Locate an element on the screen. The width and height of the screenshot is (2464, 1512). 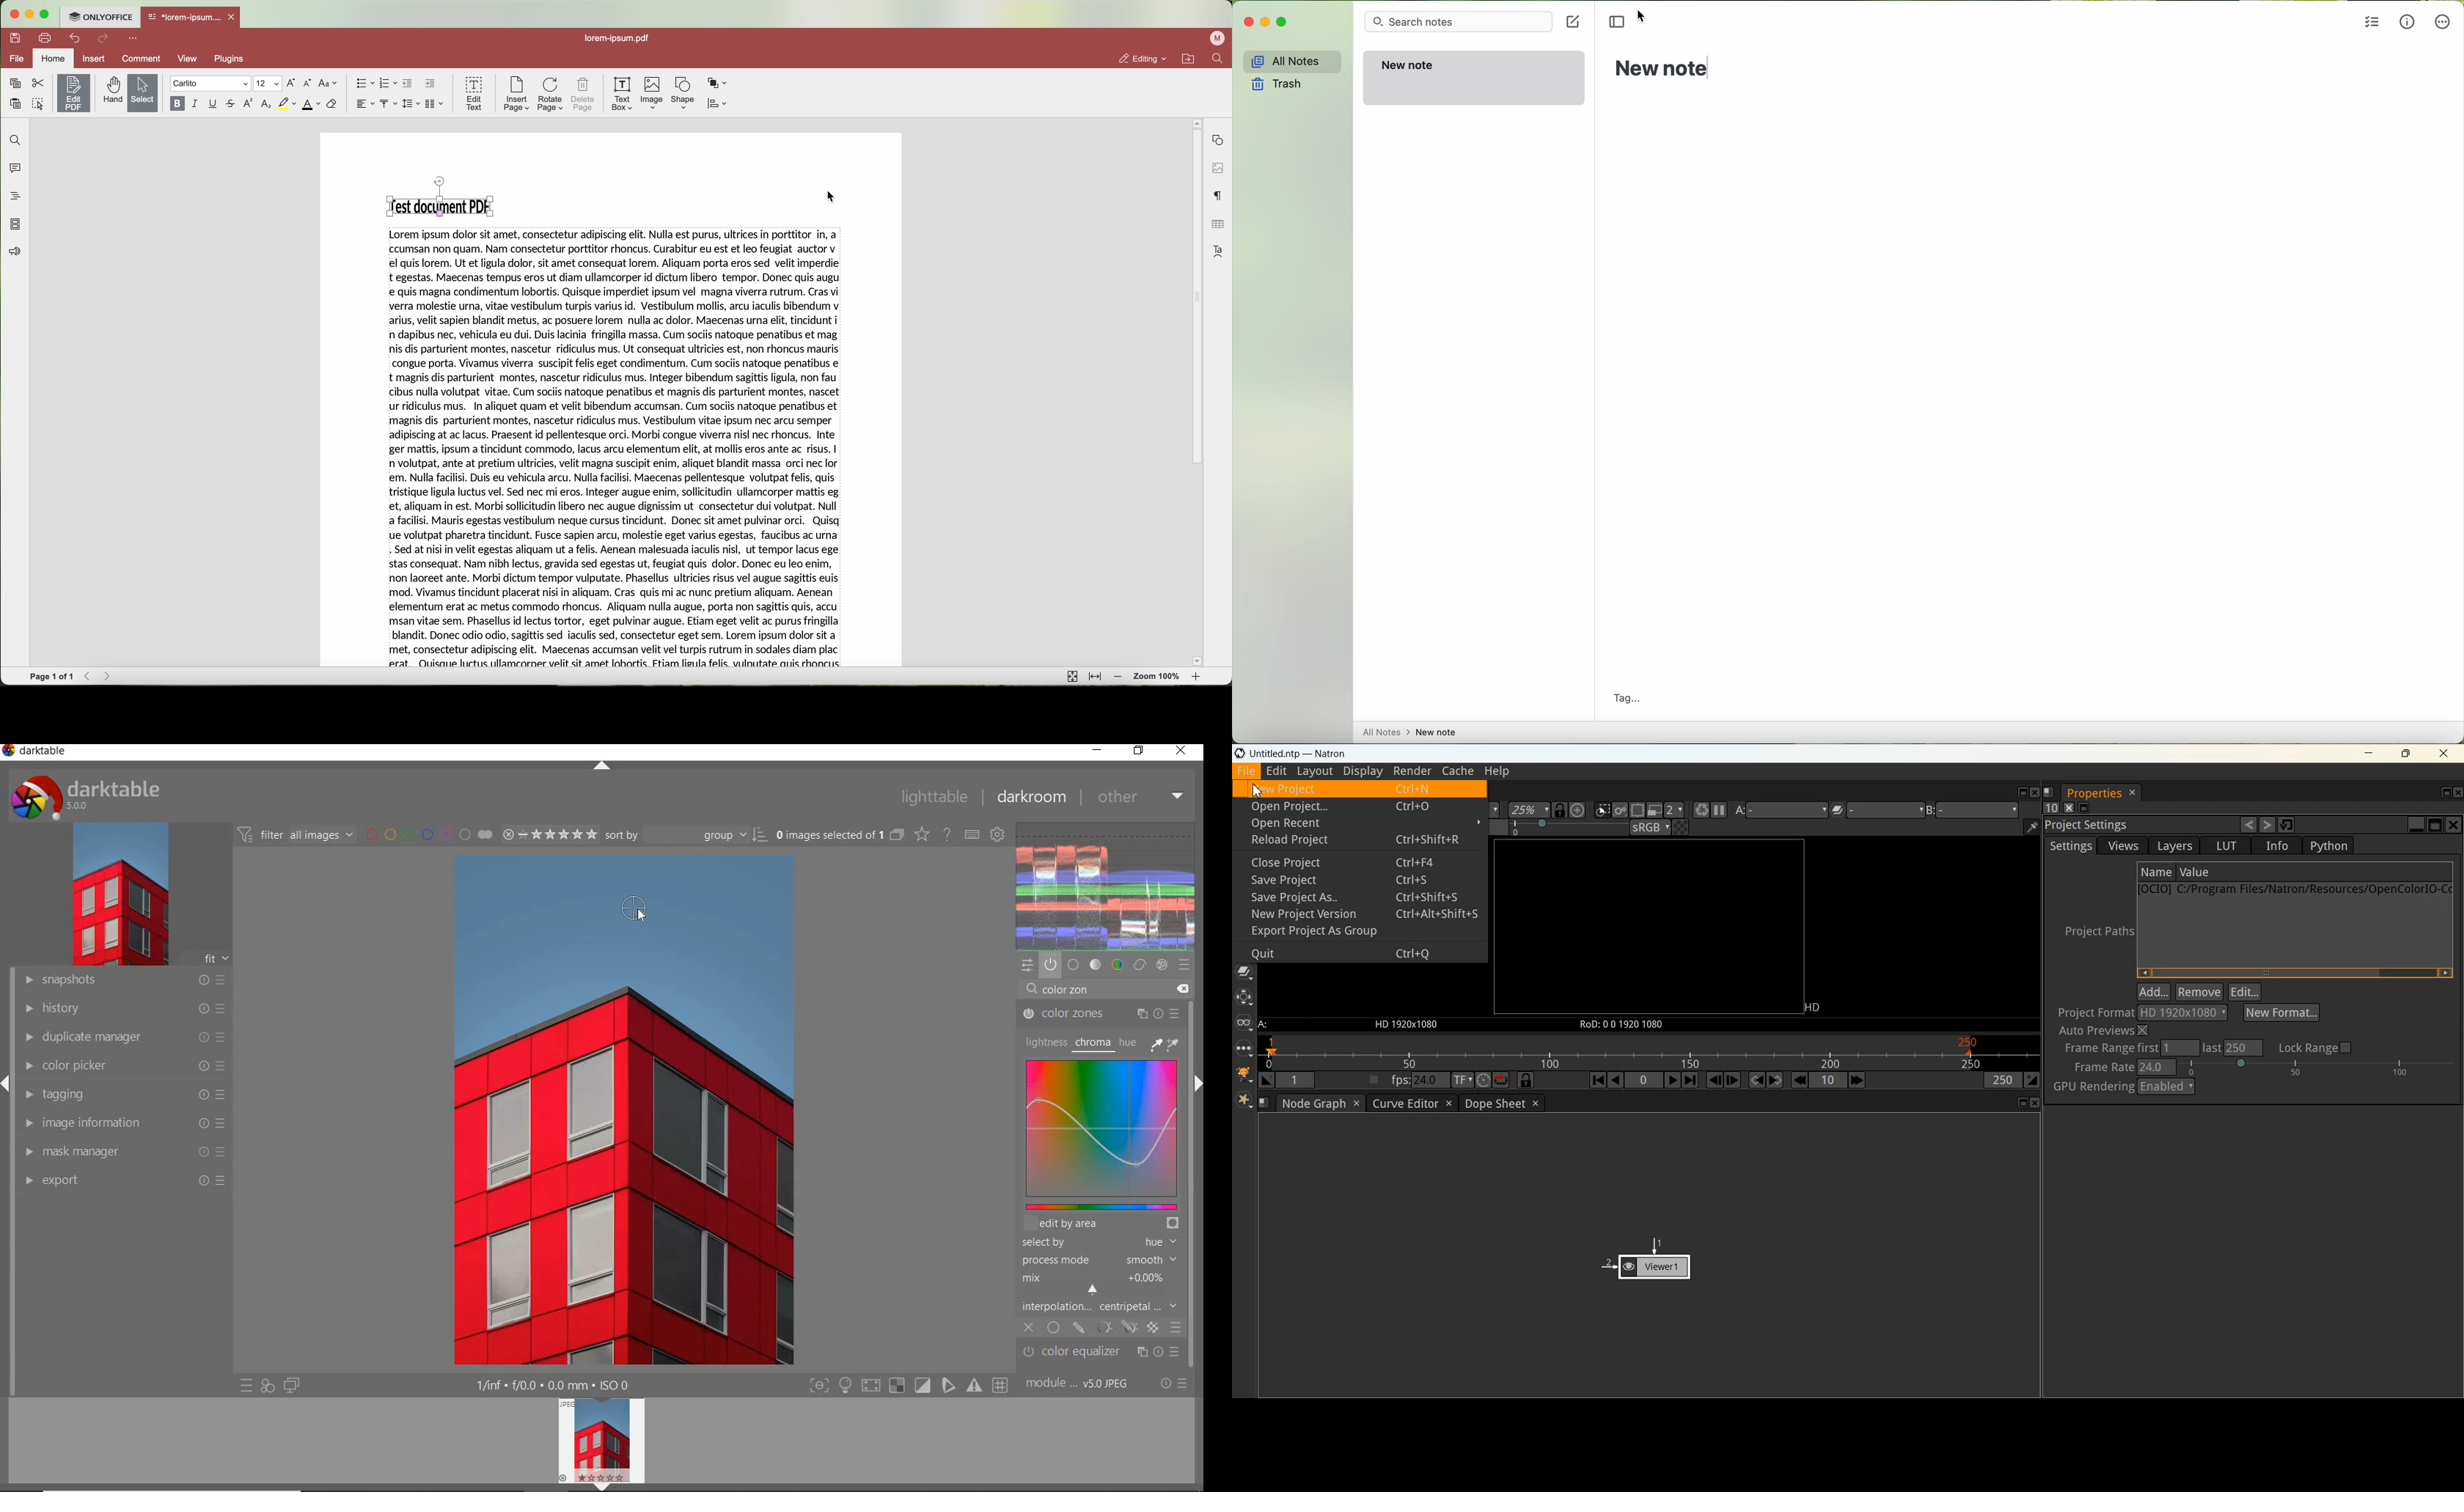
Sort is located at coordinates (687, 836).